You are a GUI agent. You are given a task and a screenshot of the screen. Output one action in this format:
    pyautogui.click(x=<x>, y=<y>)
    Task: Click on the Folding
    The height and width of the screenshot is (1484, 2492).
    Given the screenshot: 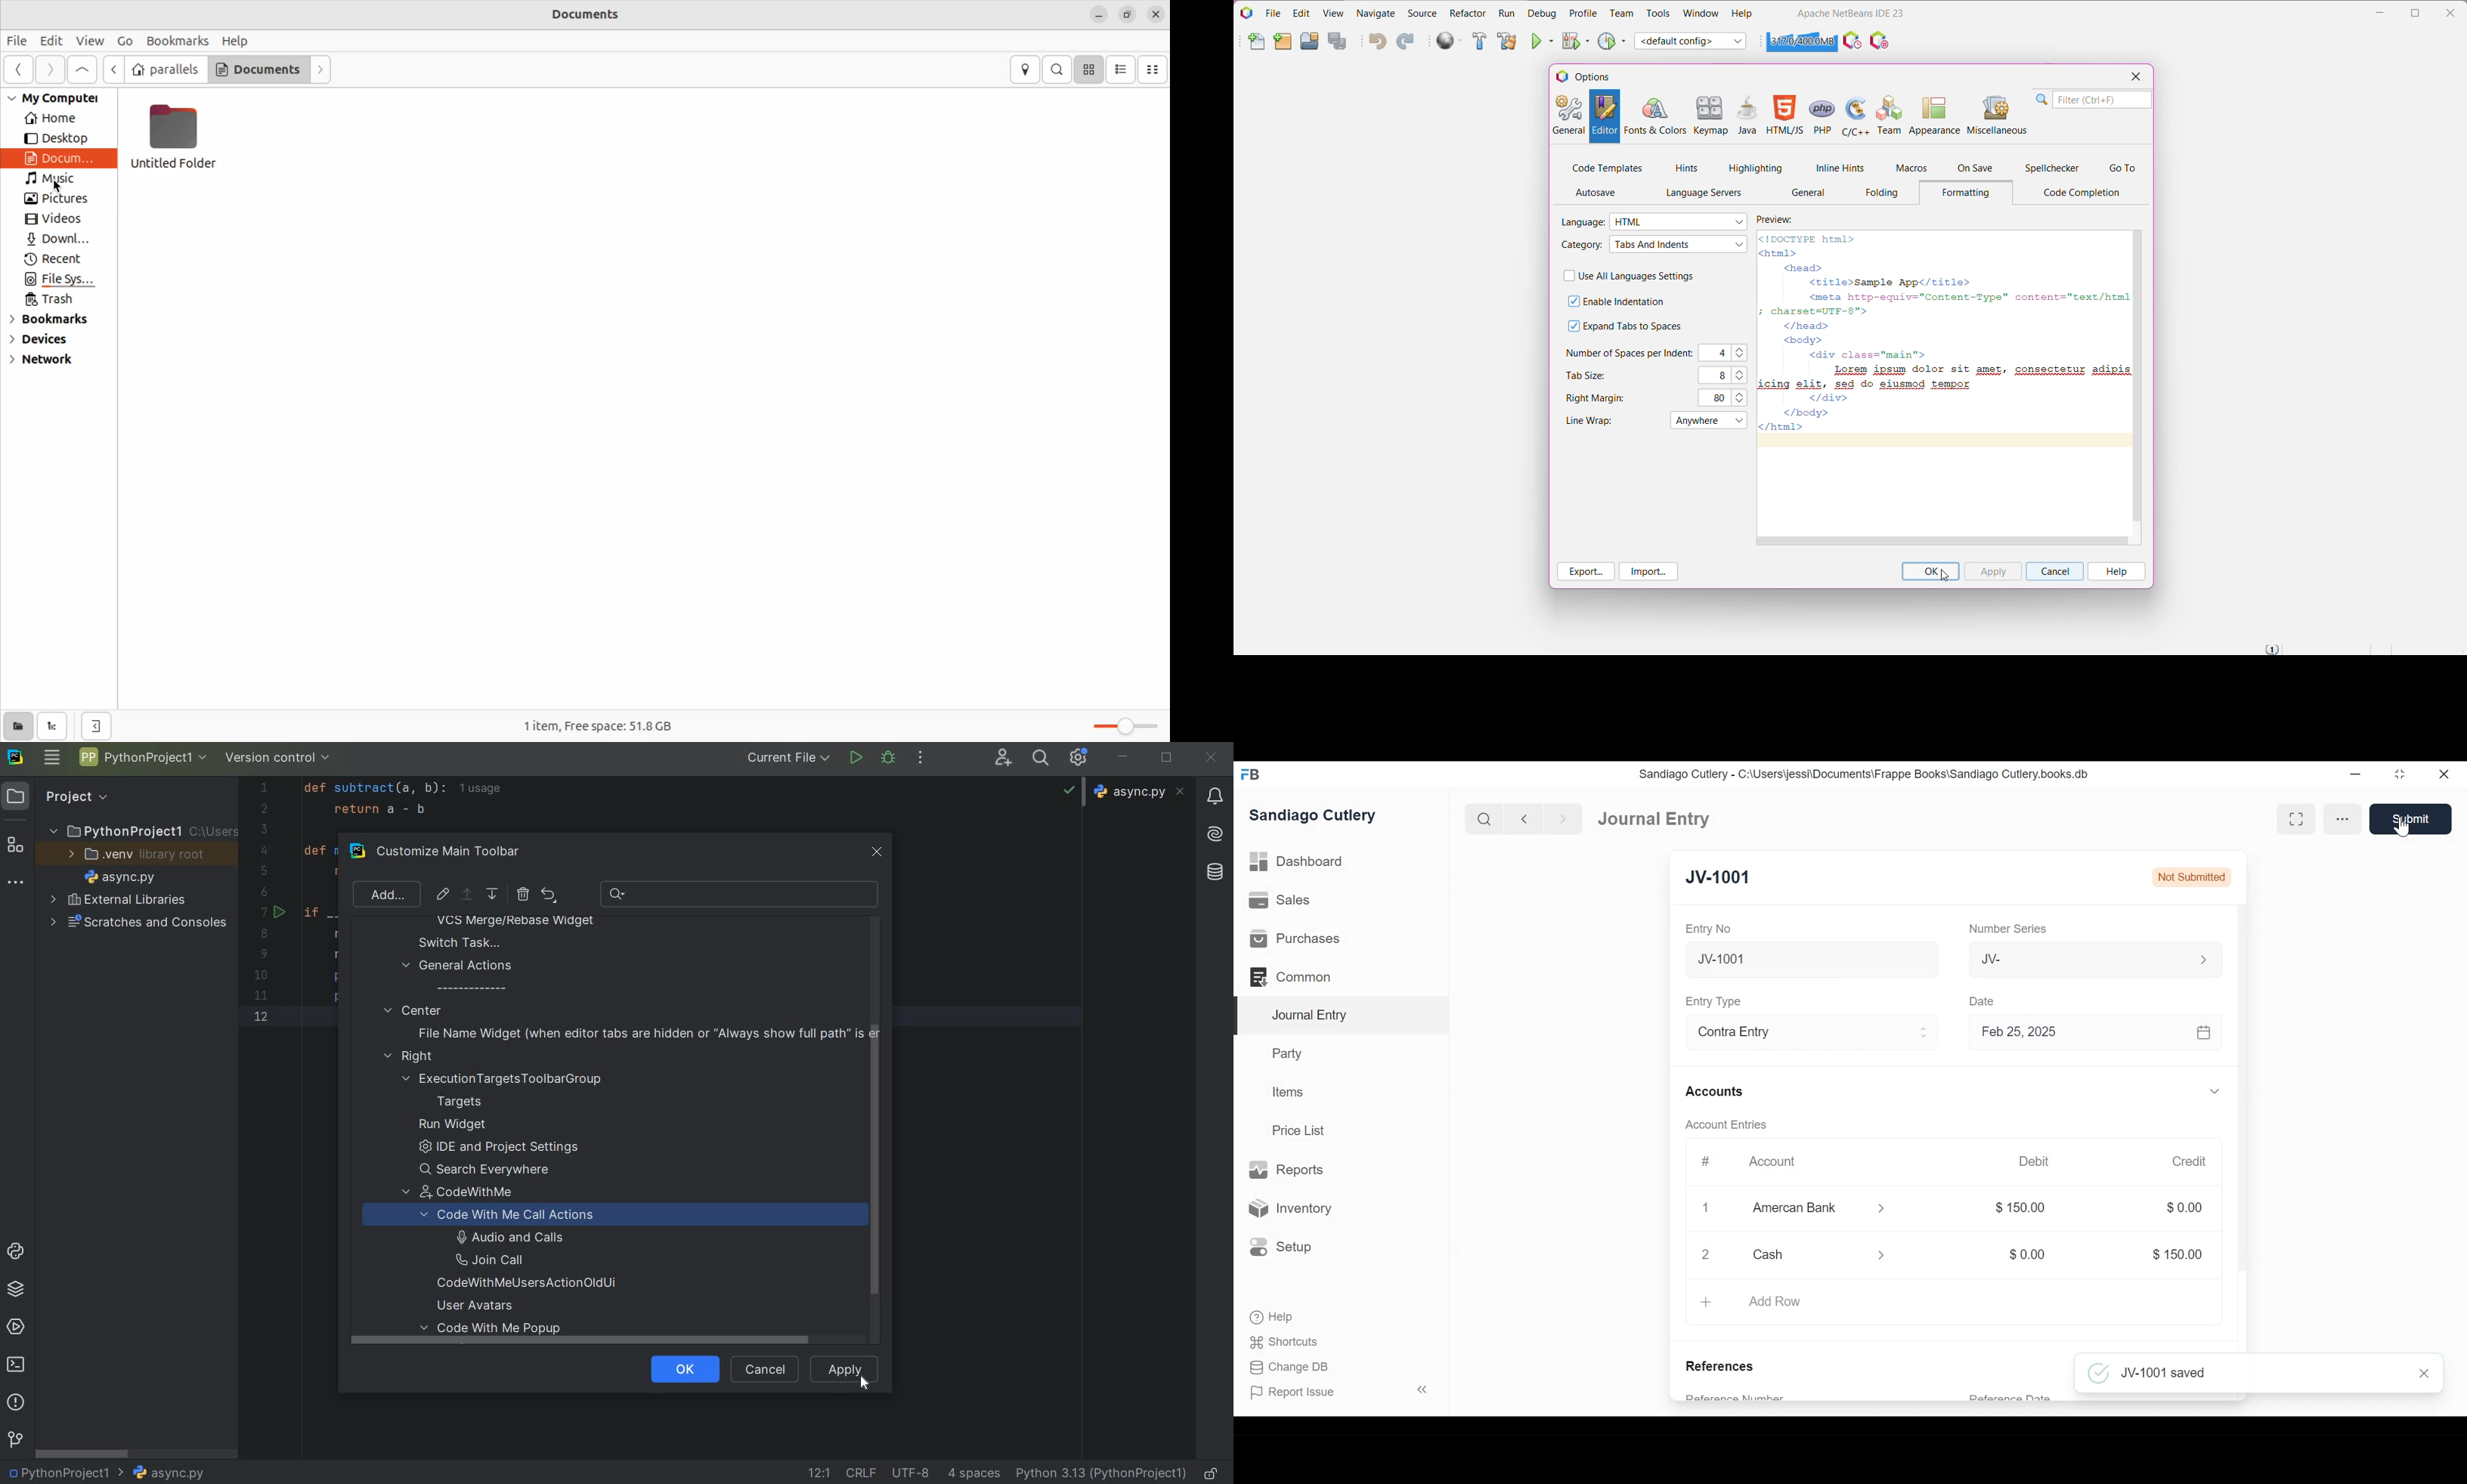 What is the action you would take?
    pyautogui.click(x=1883, y=193)
    